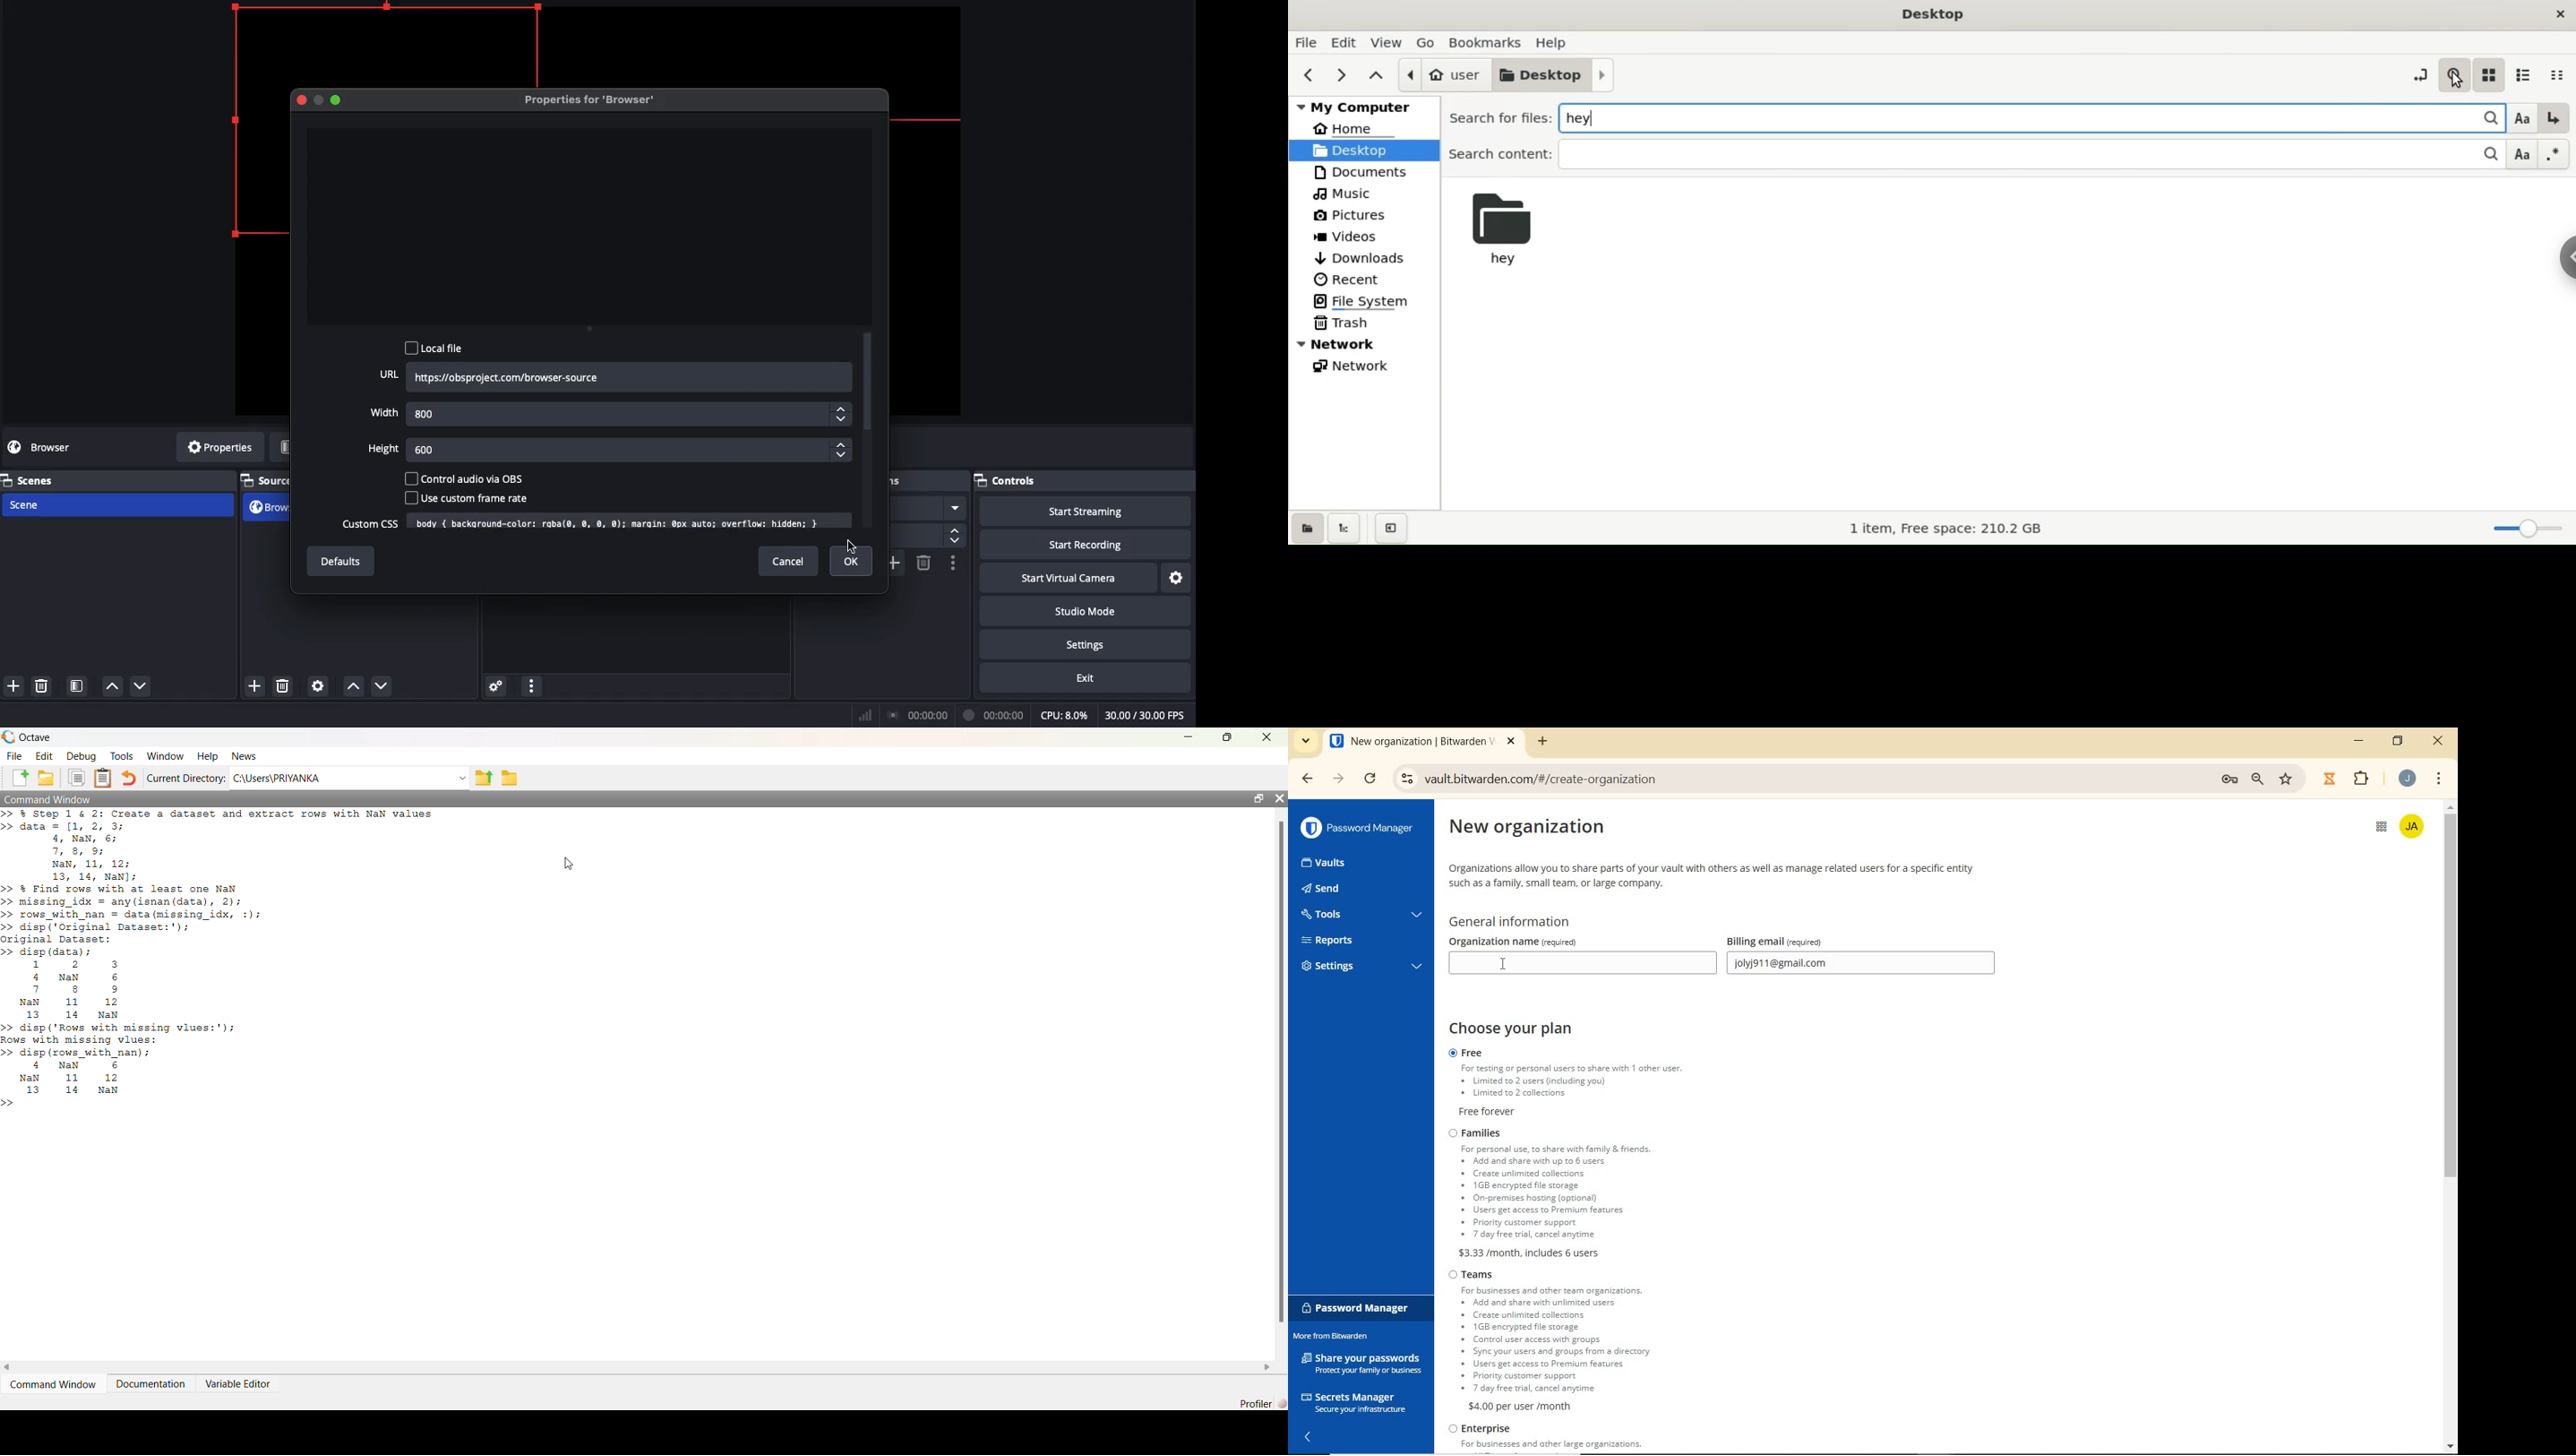  I want to click on User custom frame rate, so click(475, 499).